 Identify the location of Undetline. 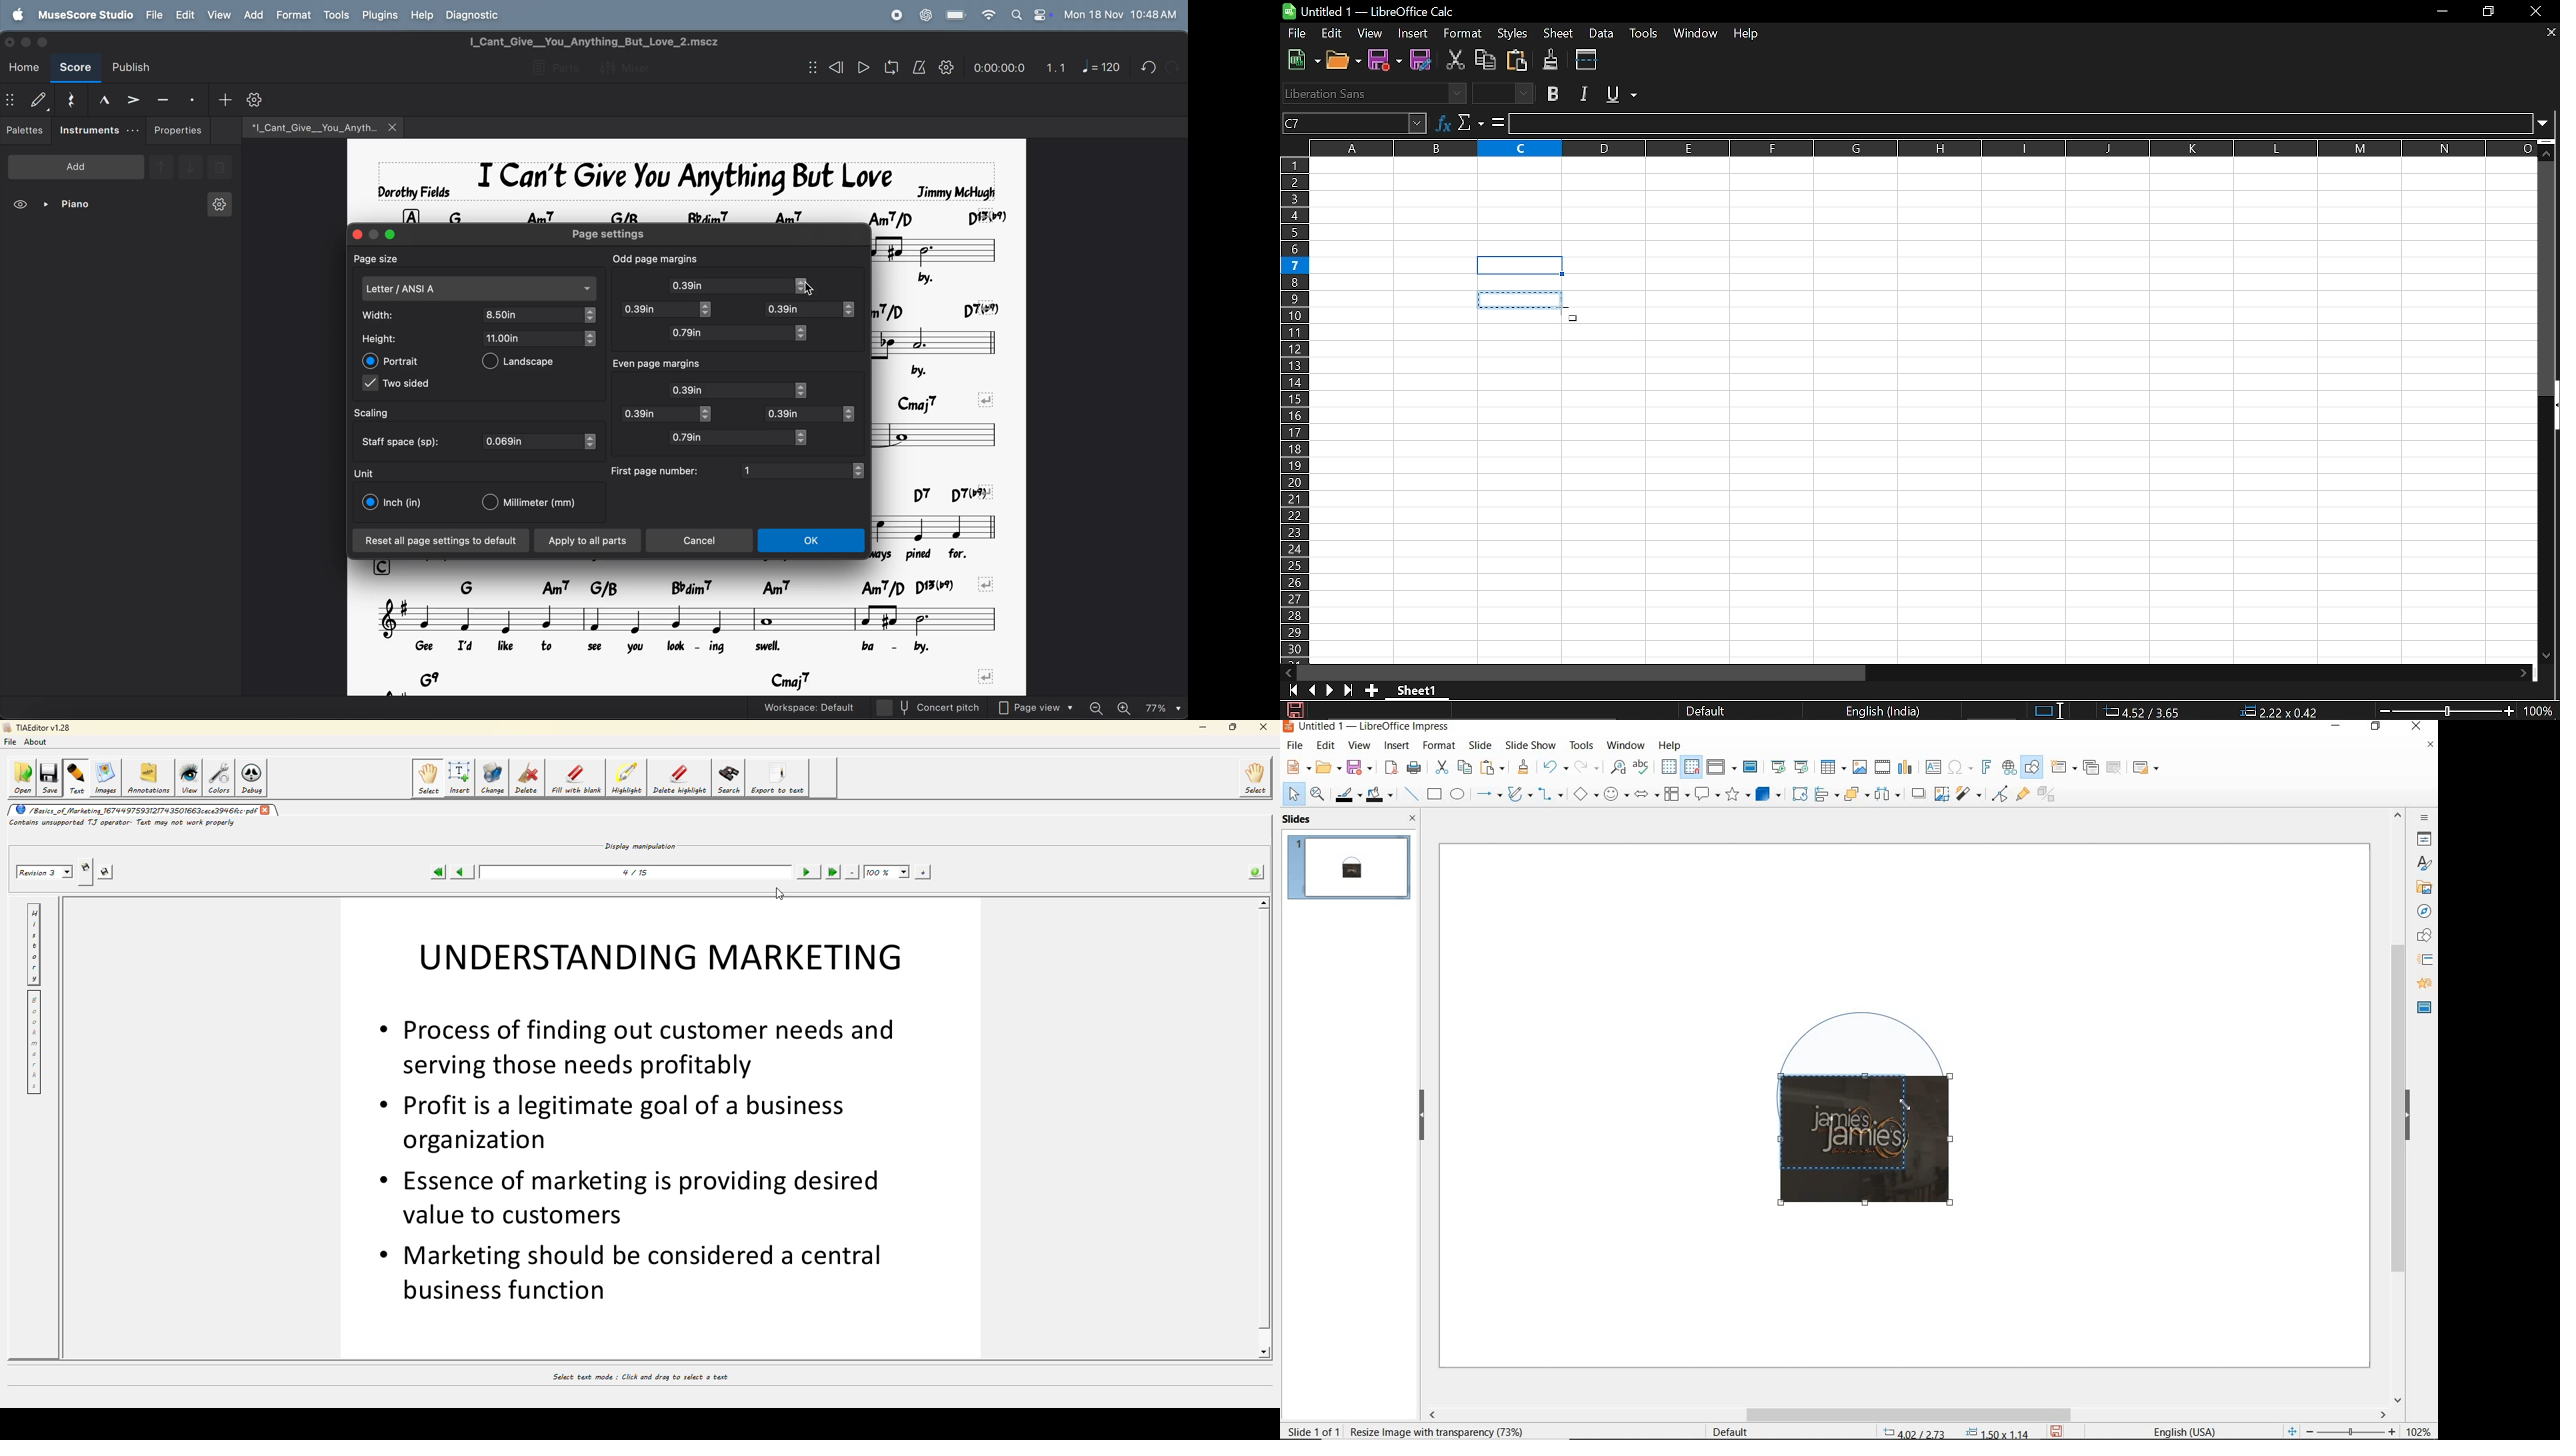
(1621, 93).